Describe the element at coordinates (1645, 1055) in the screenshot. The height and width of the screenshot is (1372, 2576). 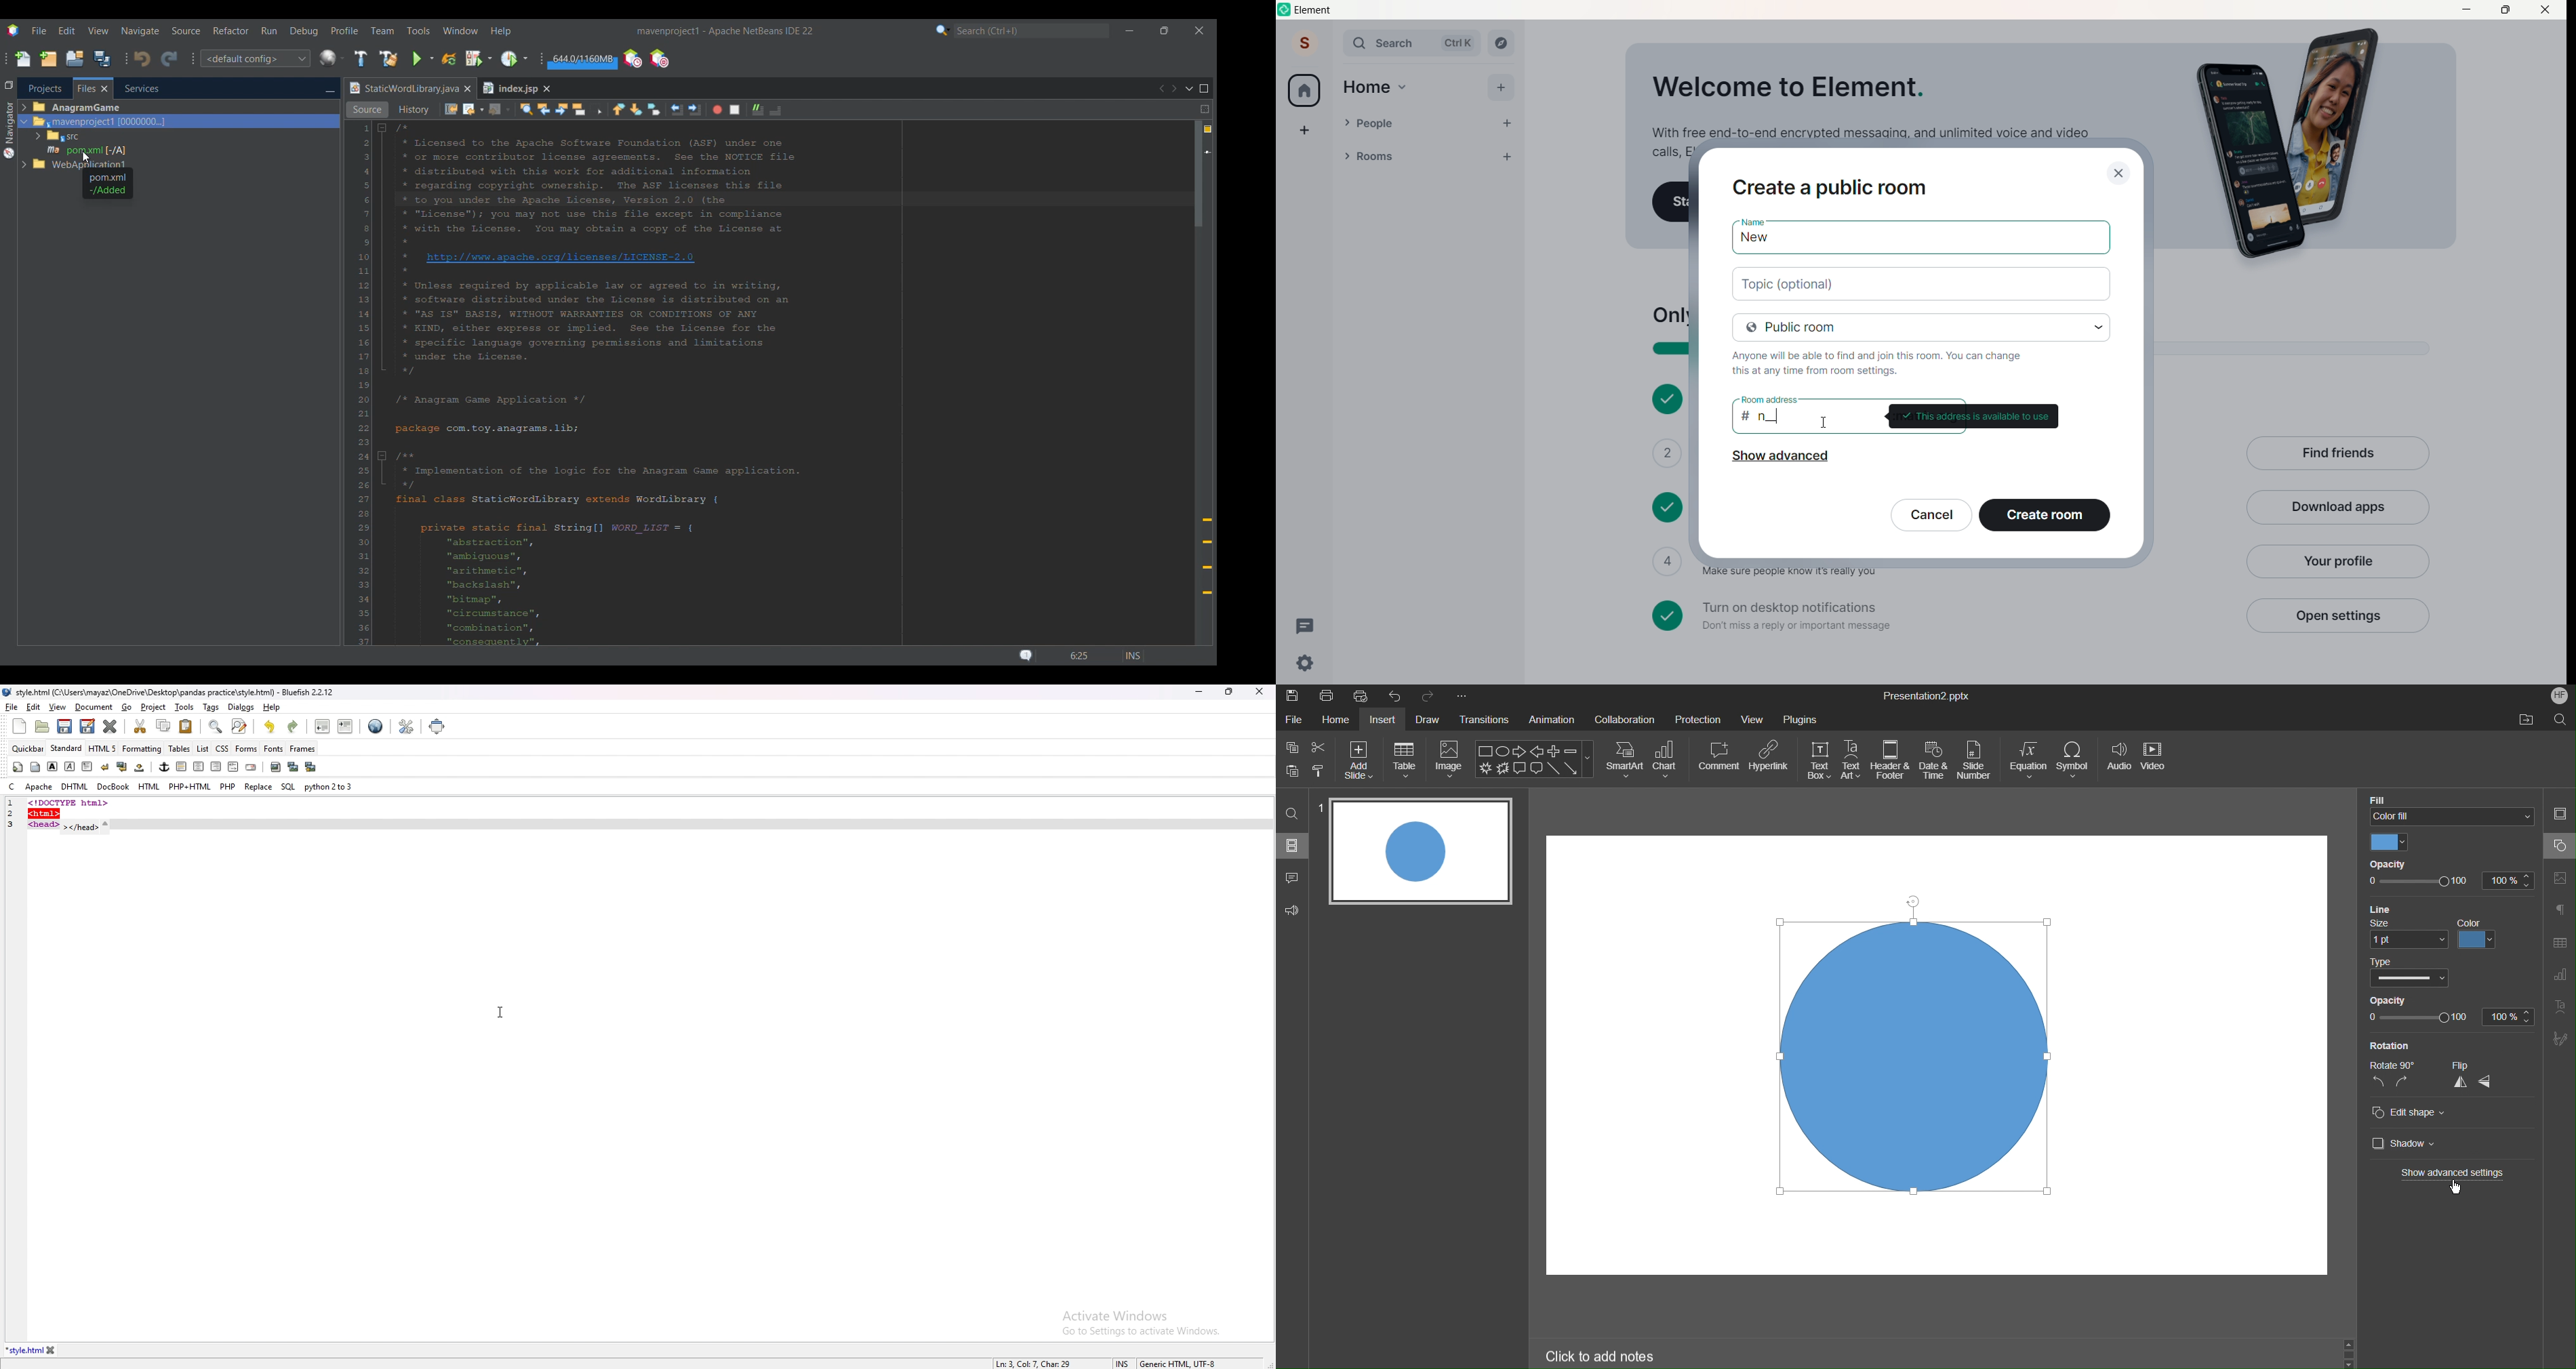
I see `workspace` at that location.